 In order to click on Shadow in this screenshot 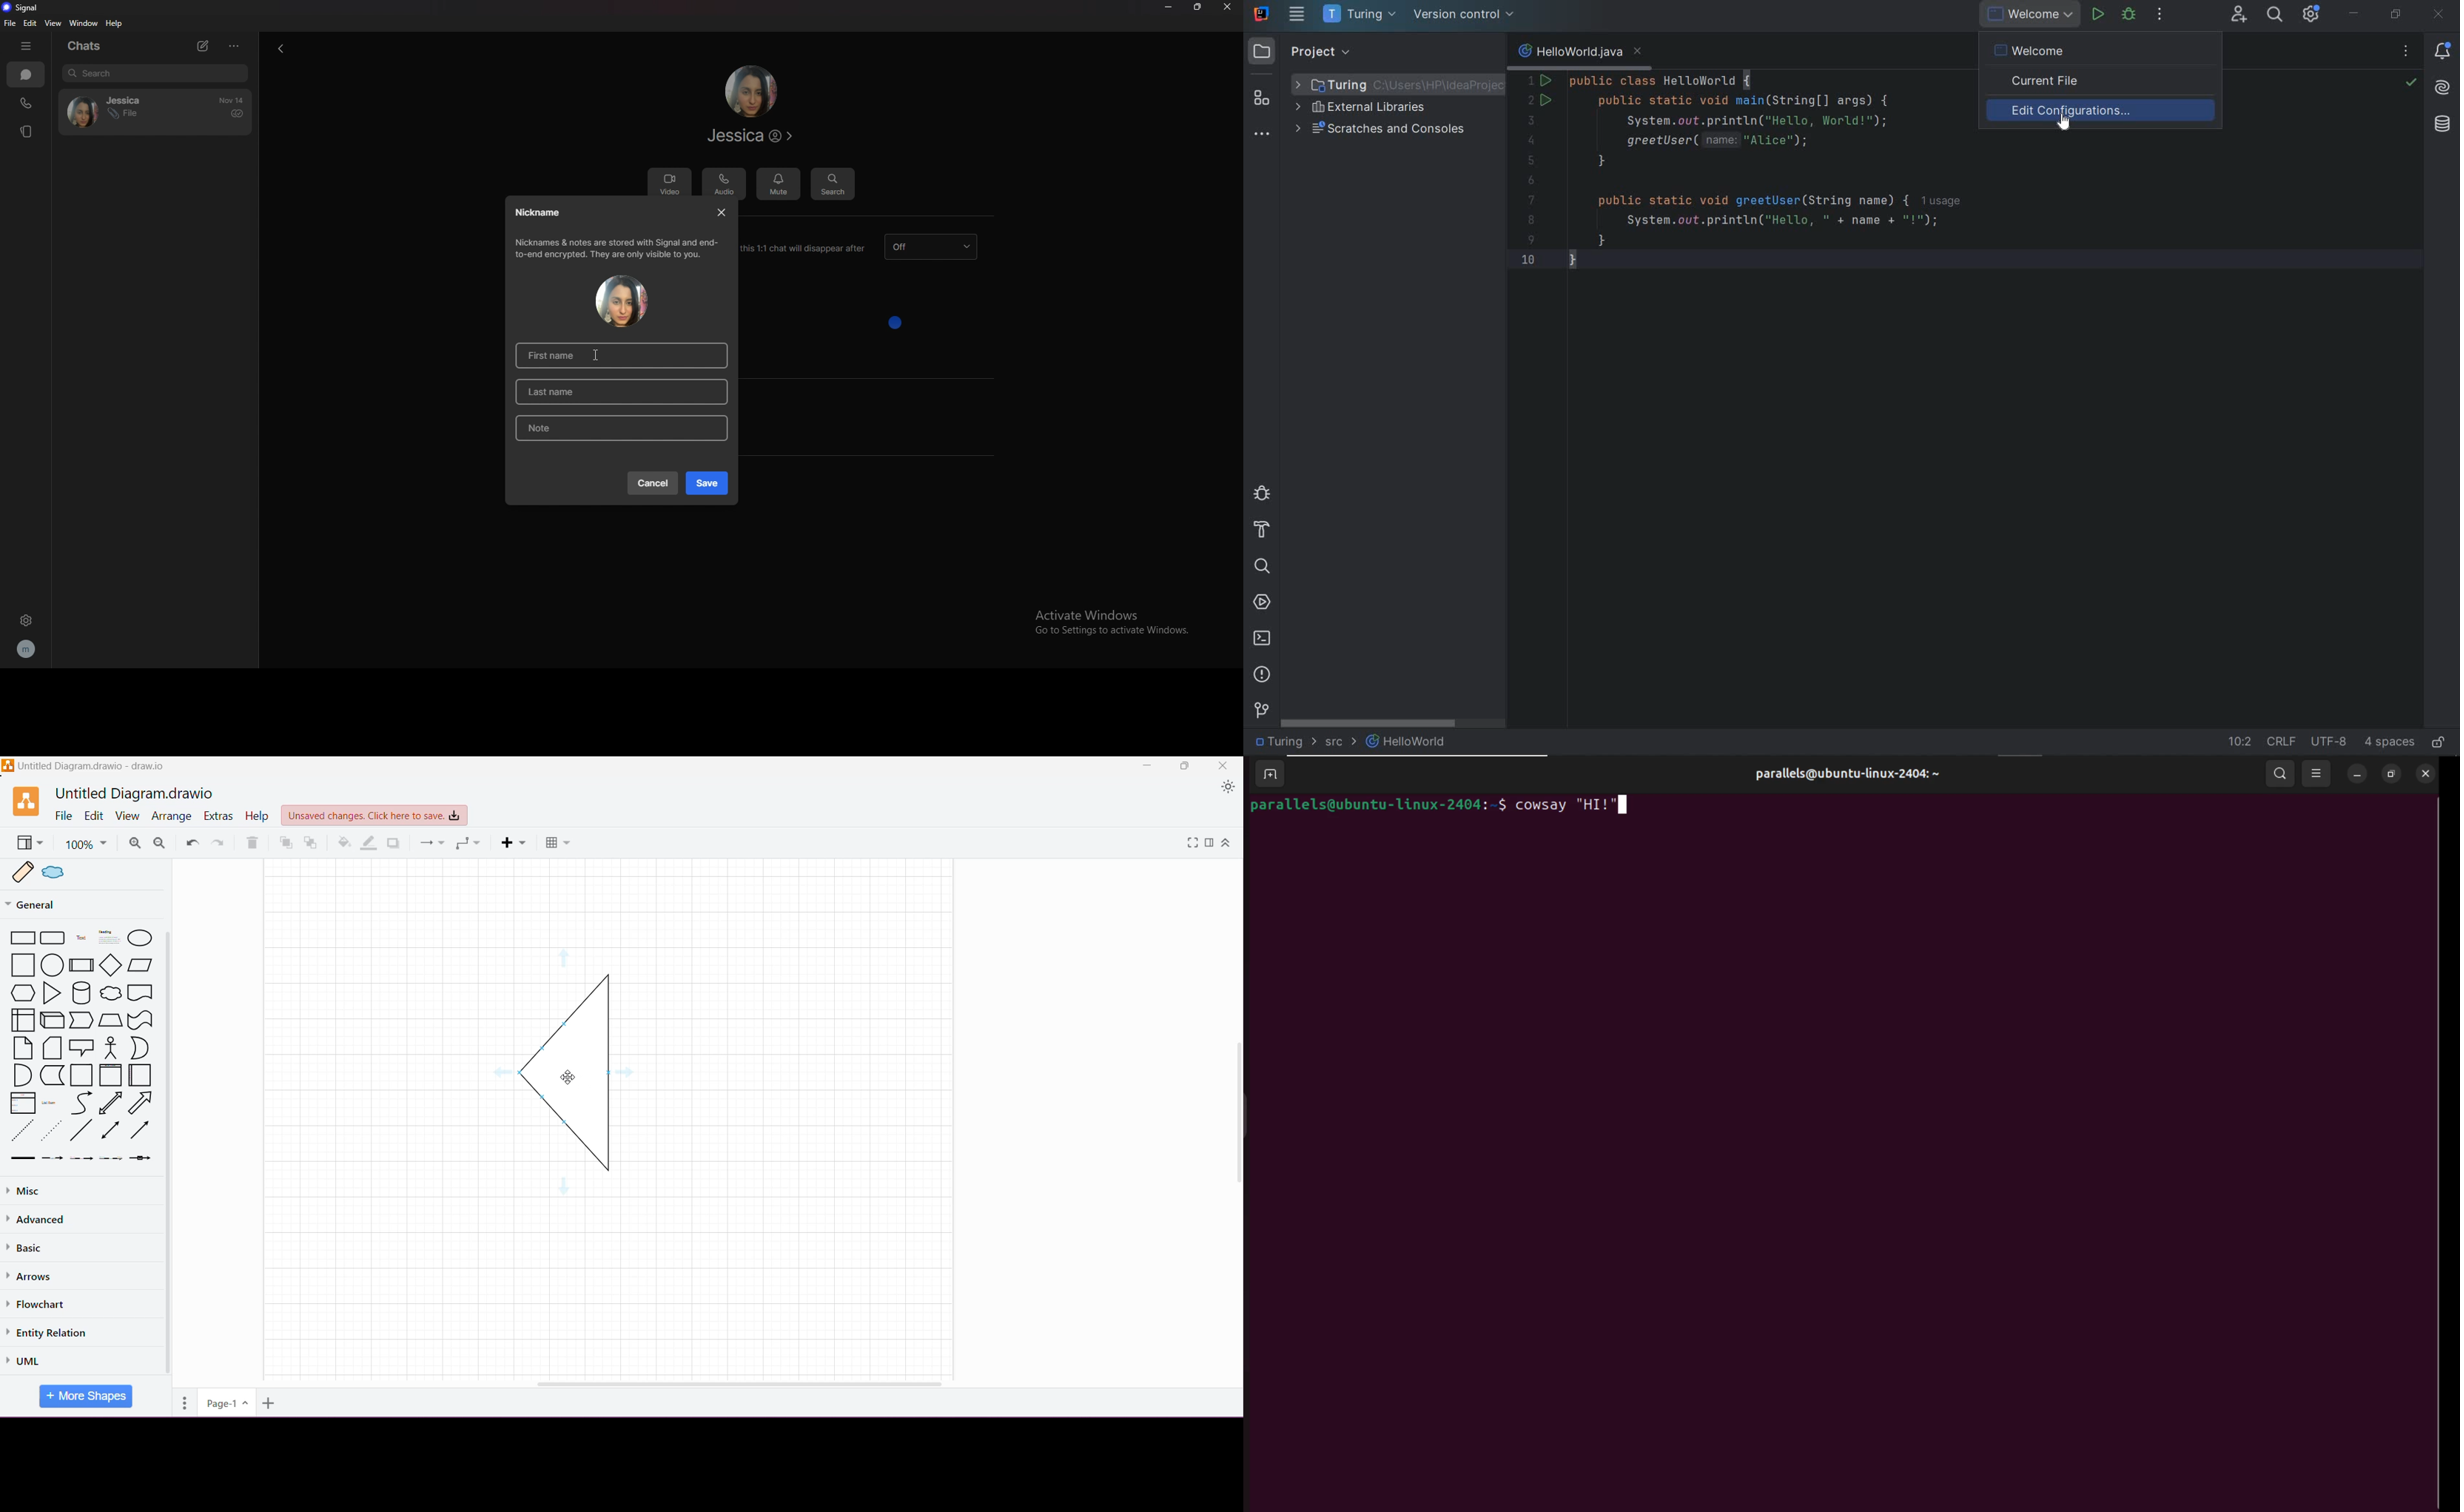, I will do `click(395, 843)`.